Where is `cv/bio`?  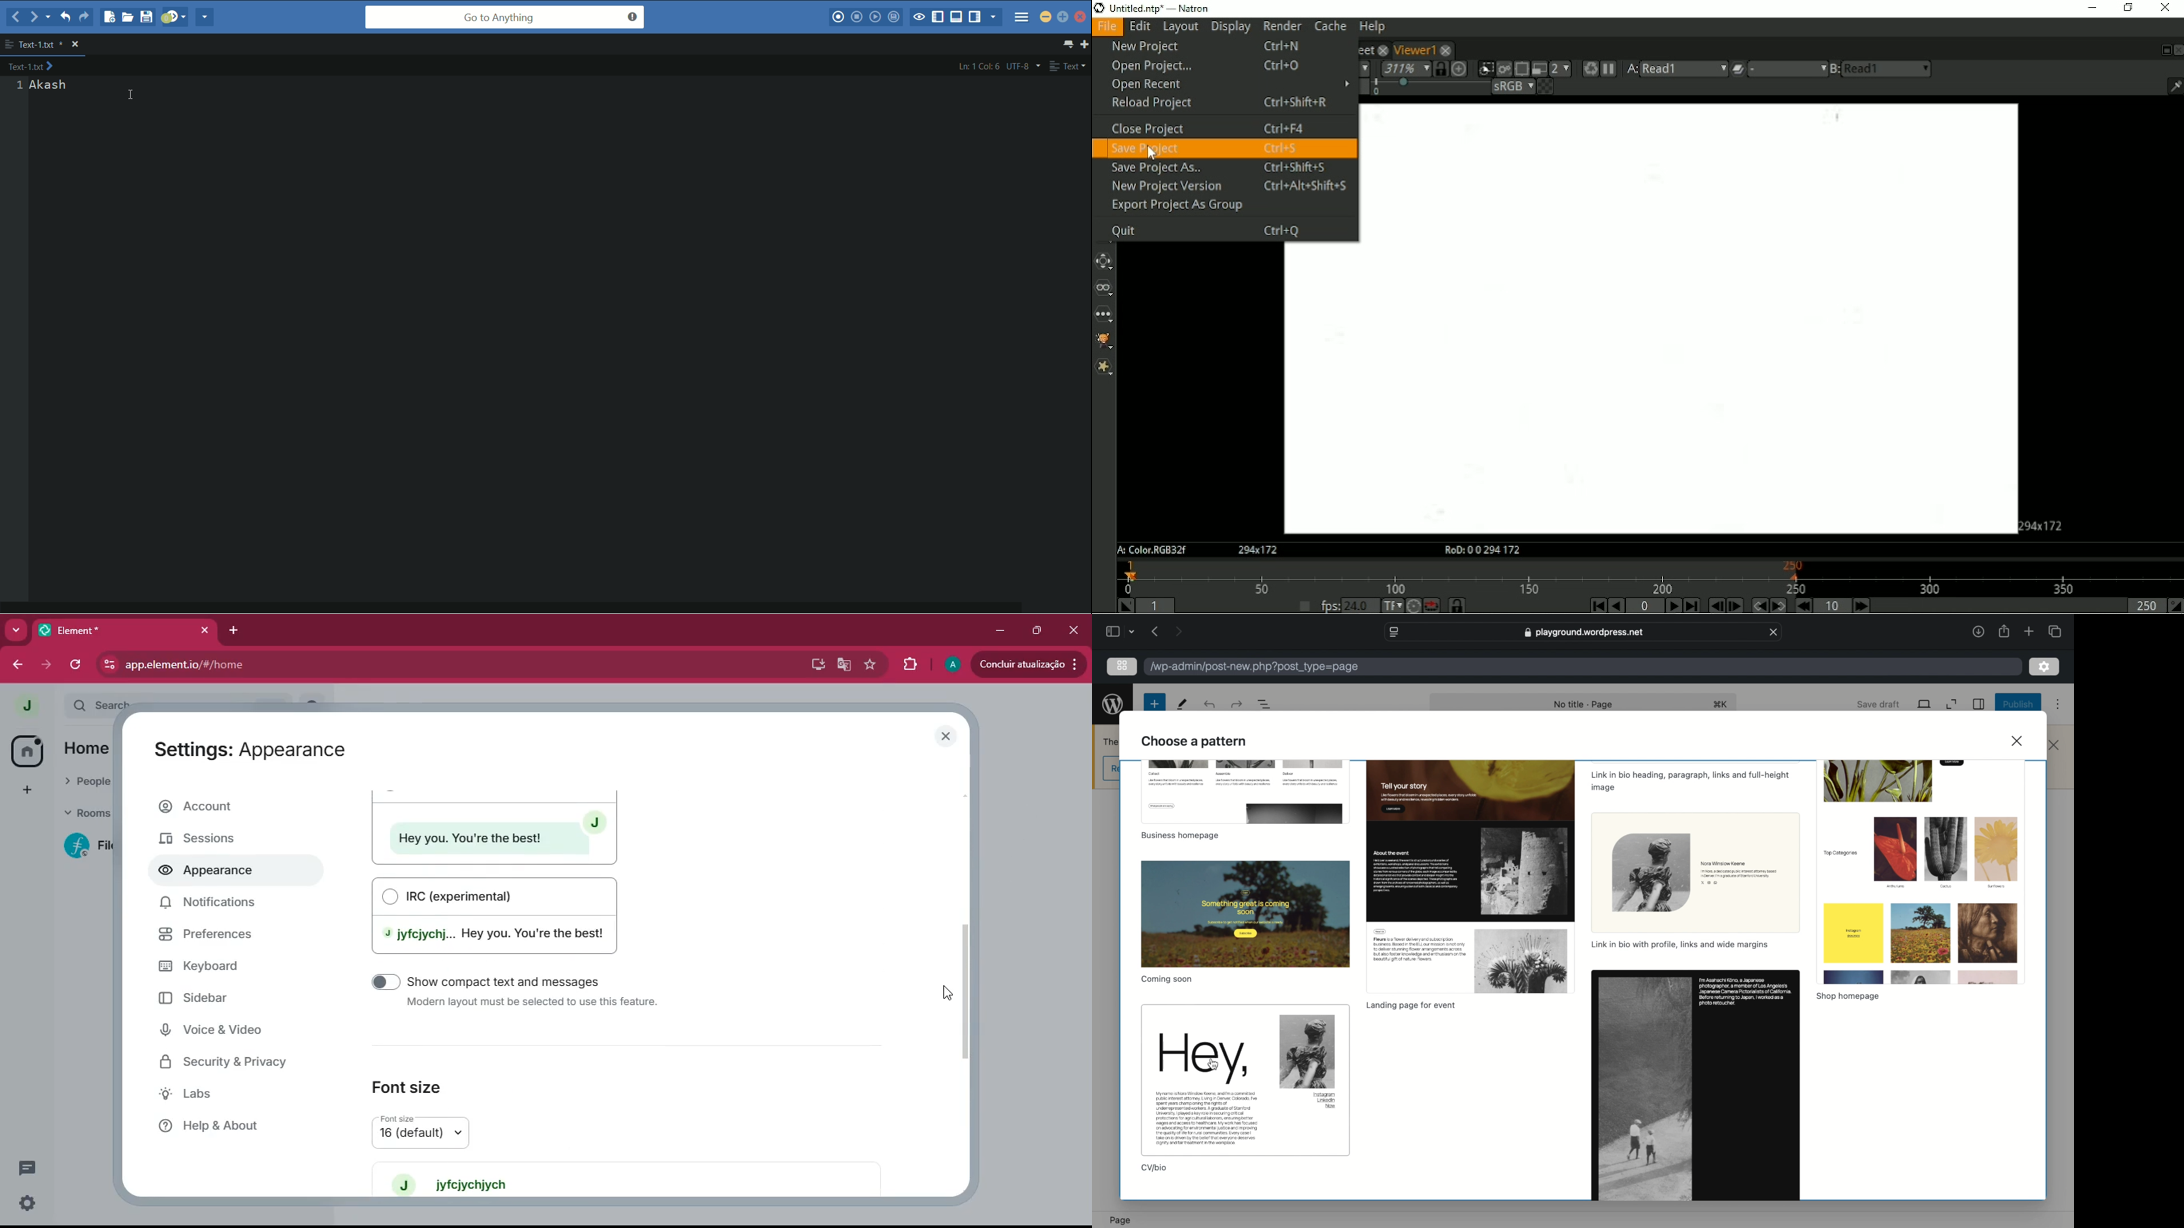 cv/bio is located at coordinates (1155, 1168).